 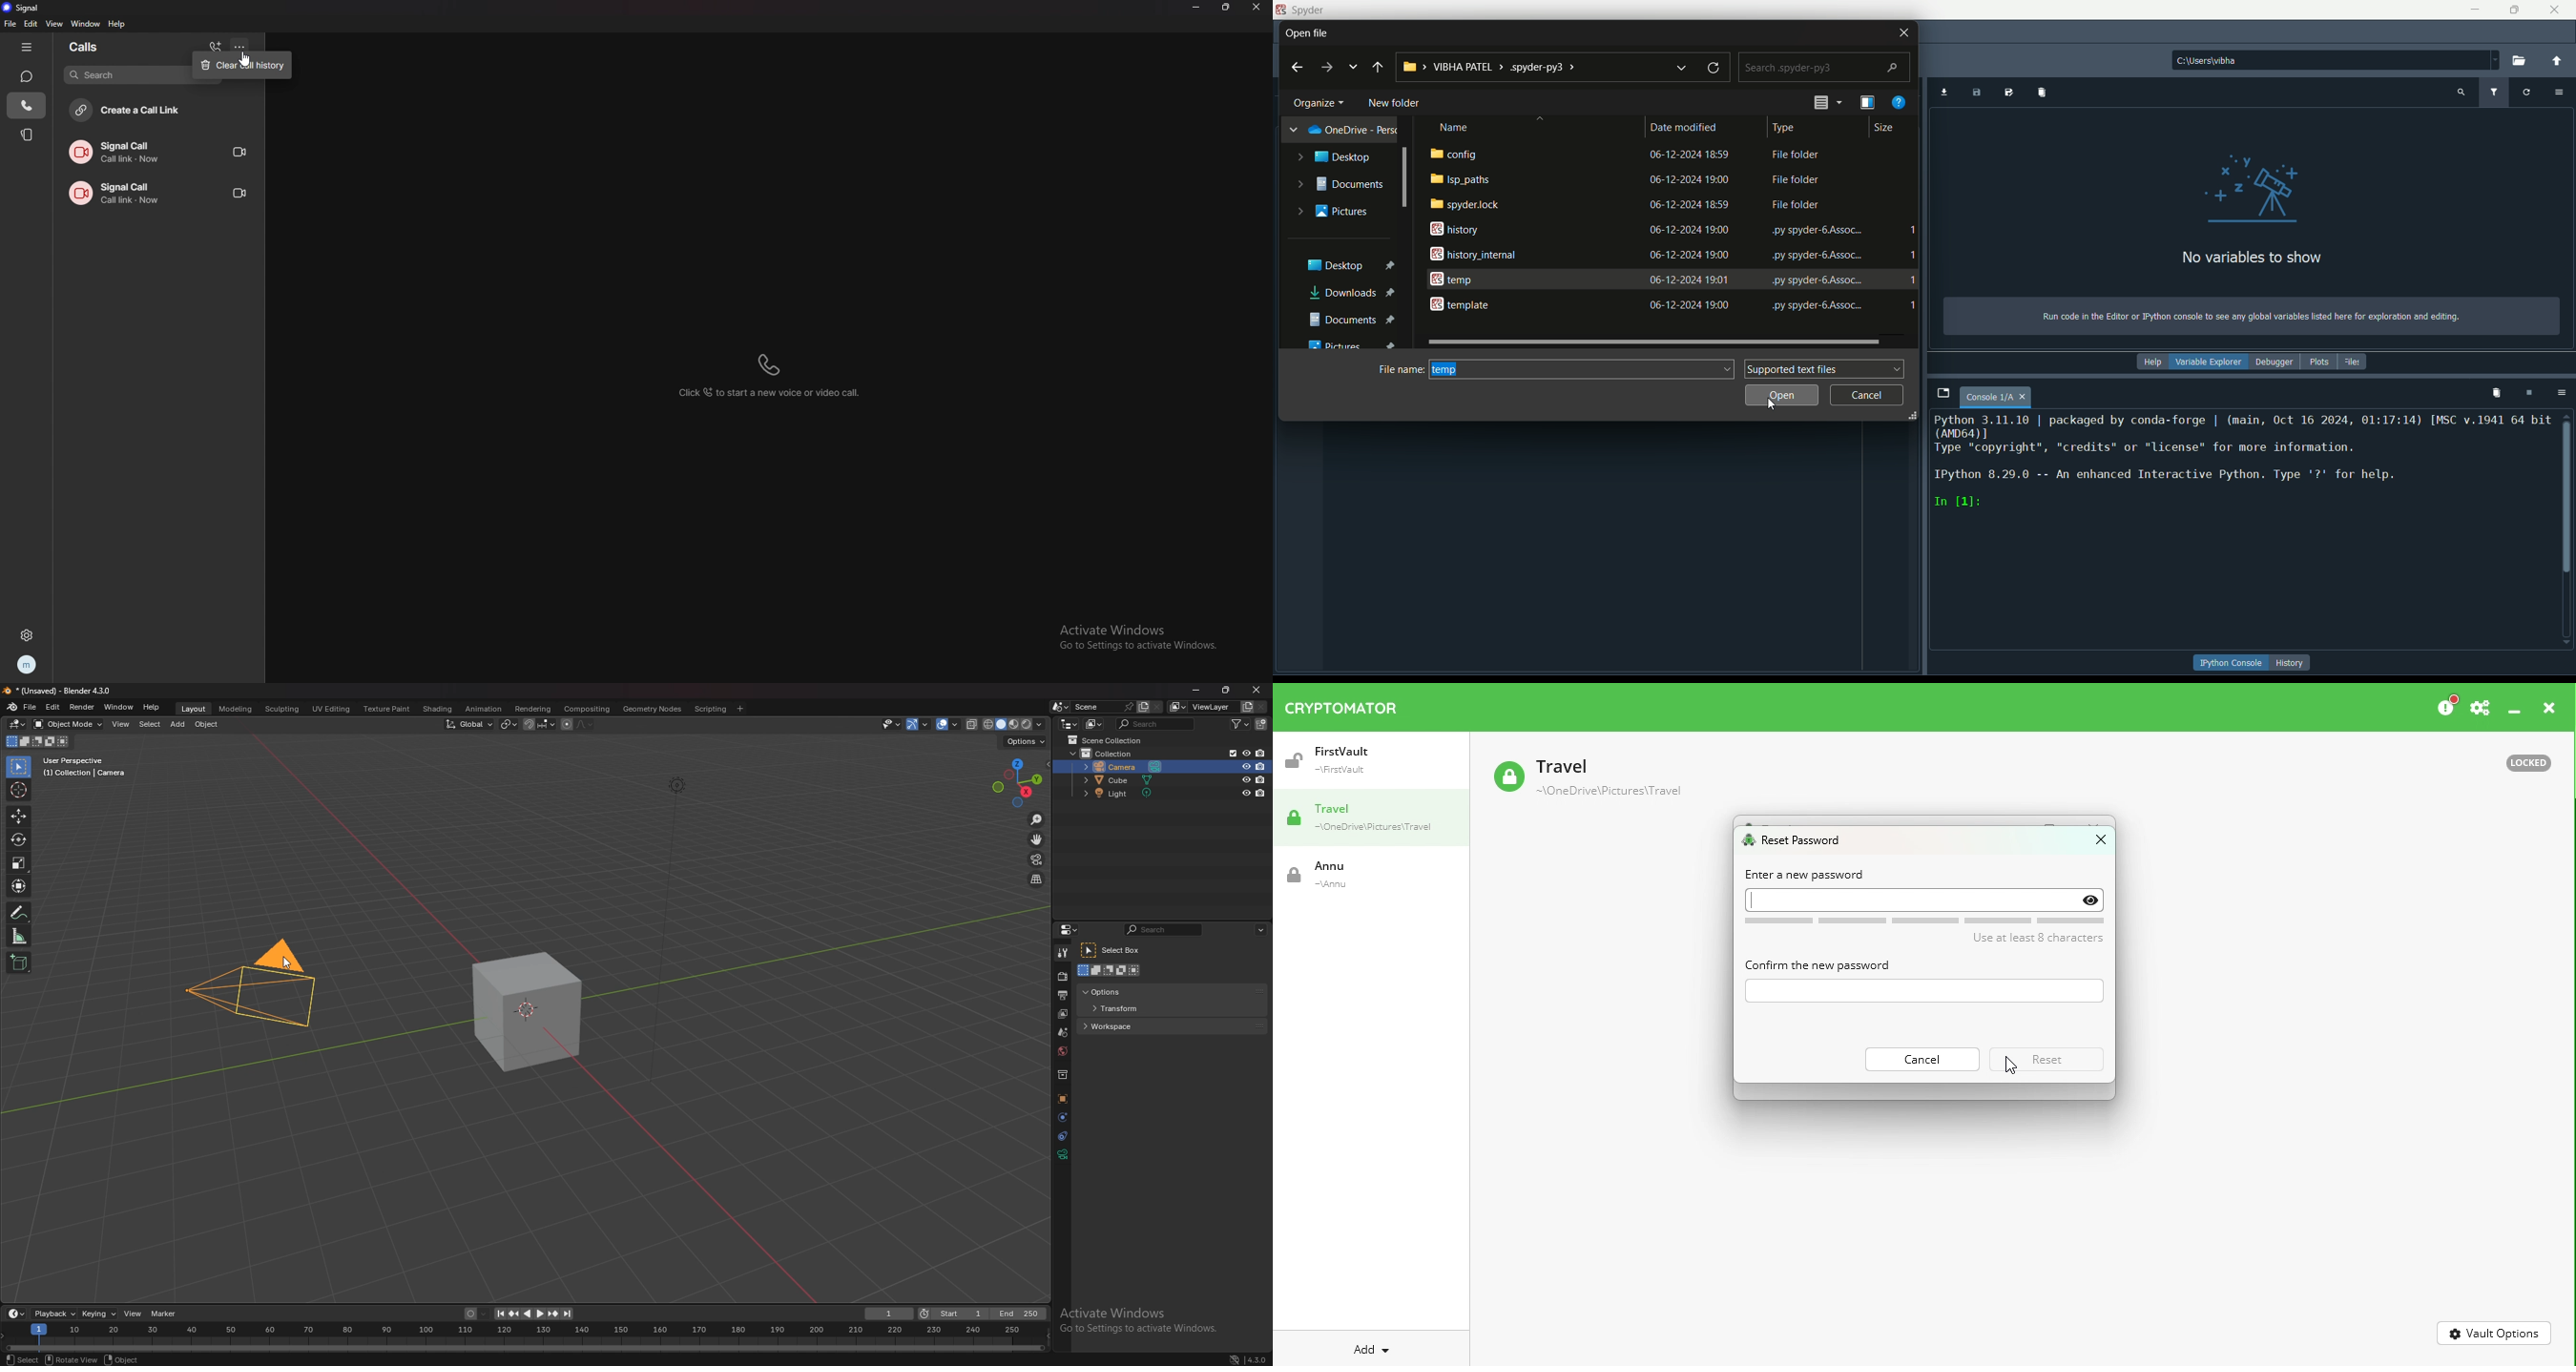 What do you see at coordinates (1687, 280) in the screenshot?
I see `date` at bounding box center [1687, 280].